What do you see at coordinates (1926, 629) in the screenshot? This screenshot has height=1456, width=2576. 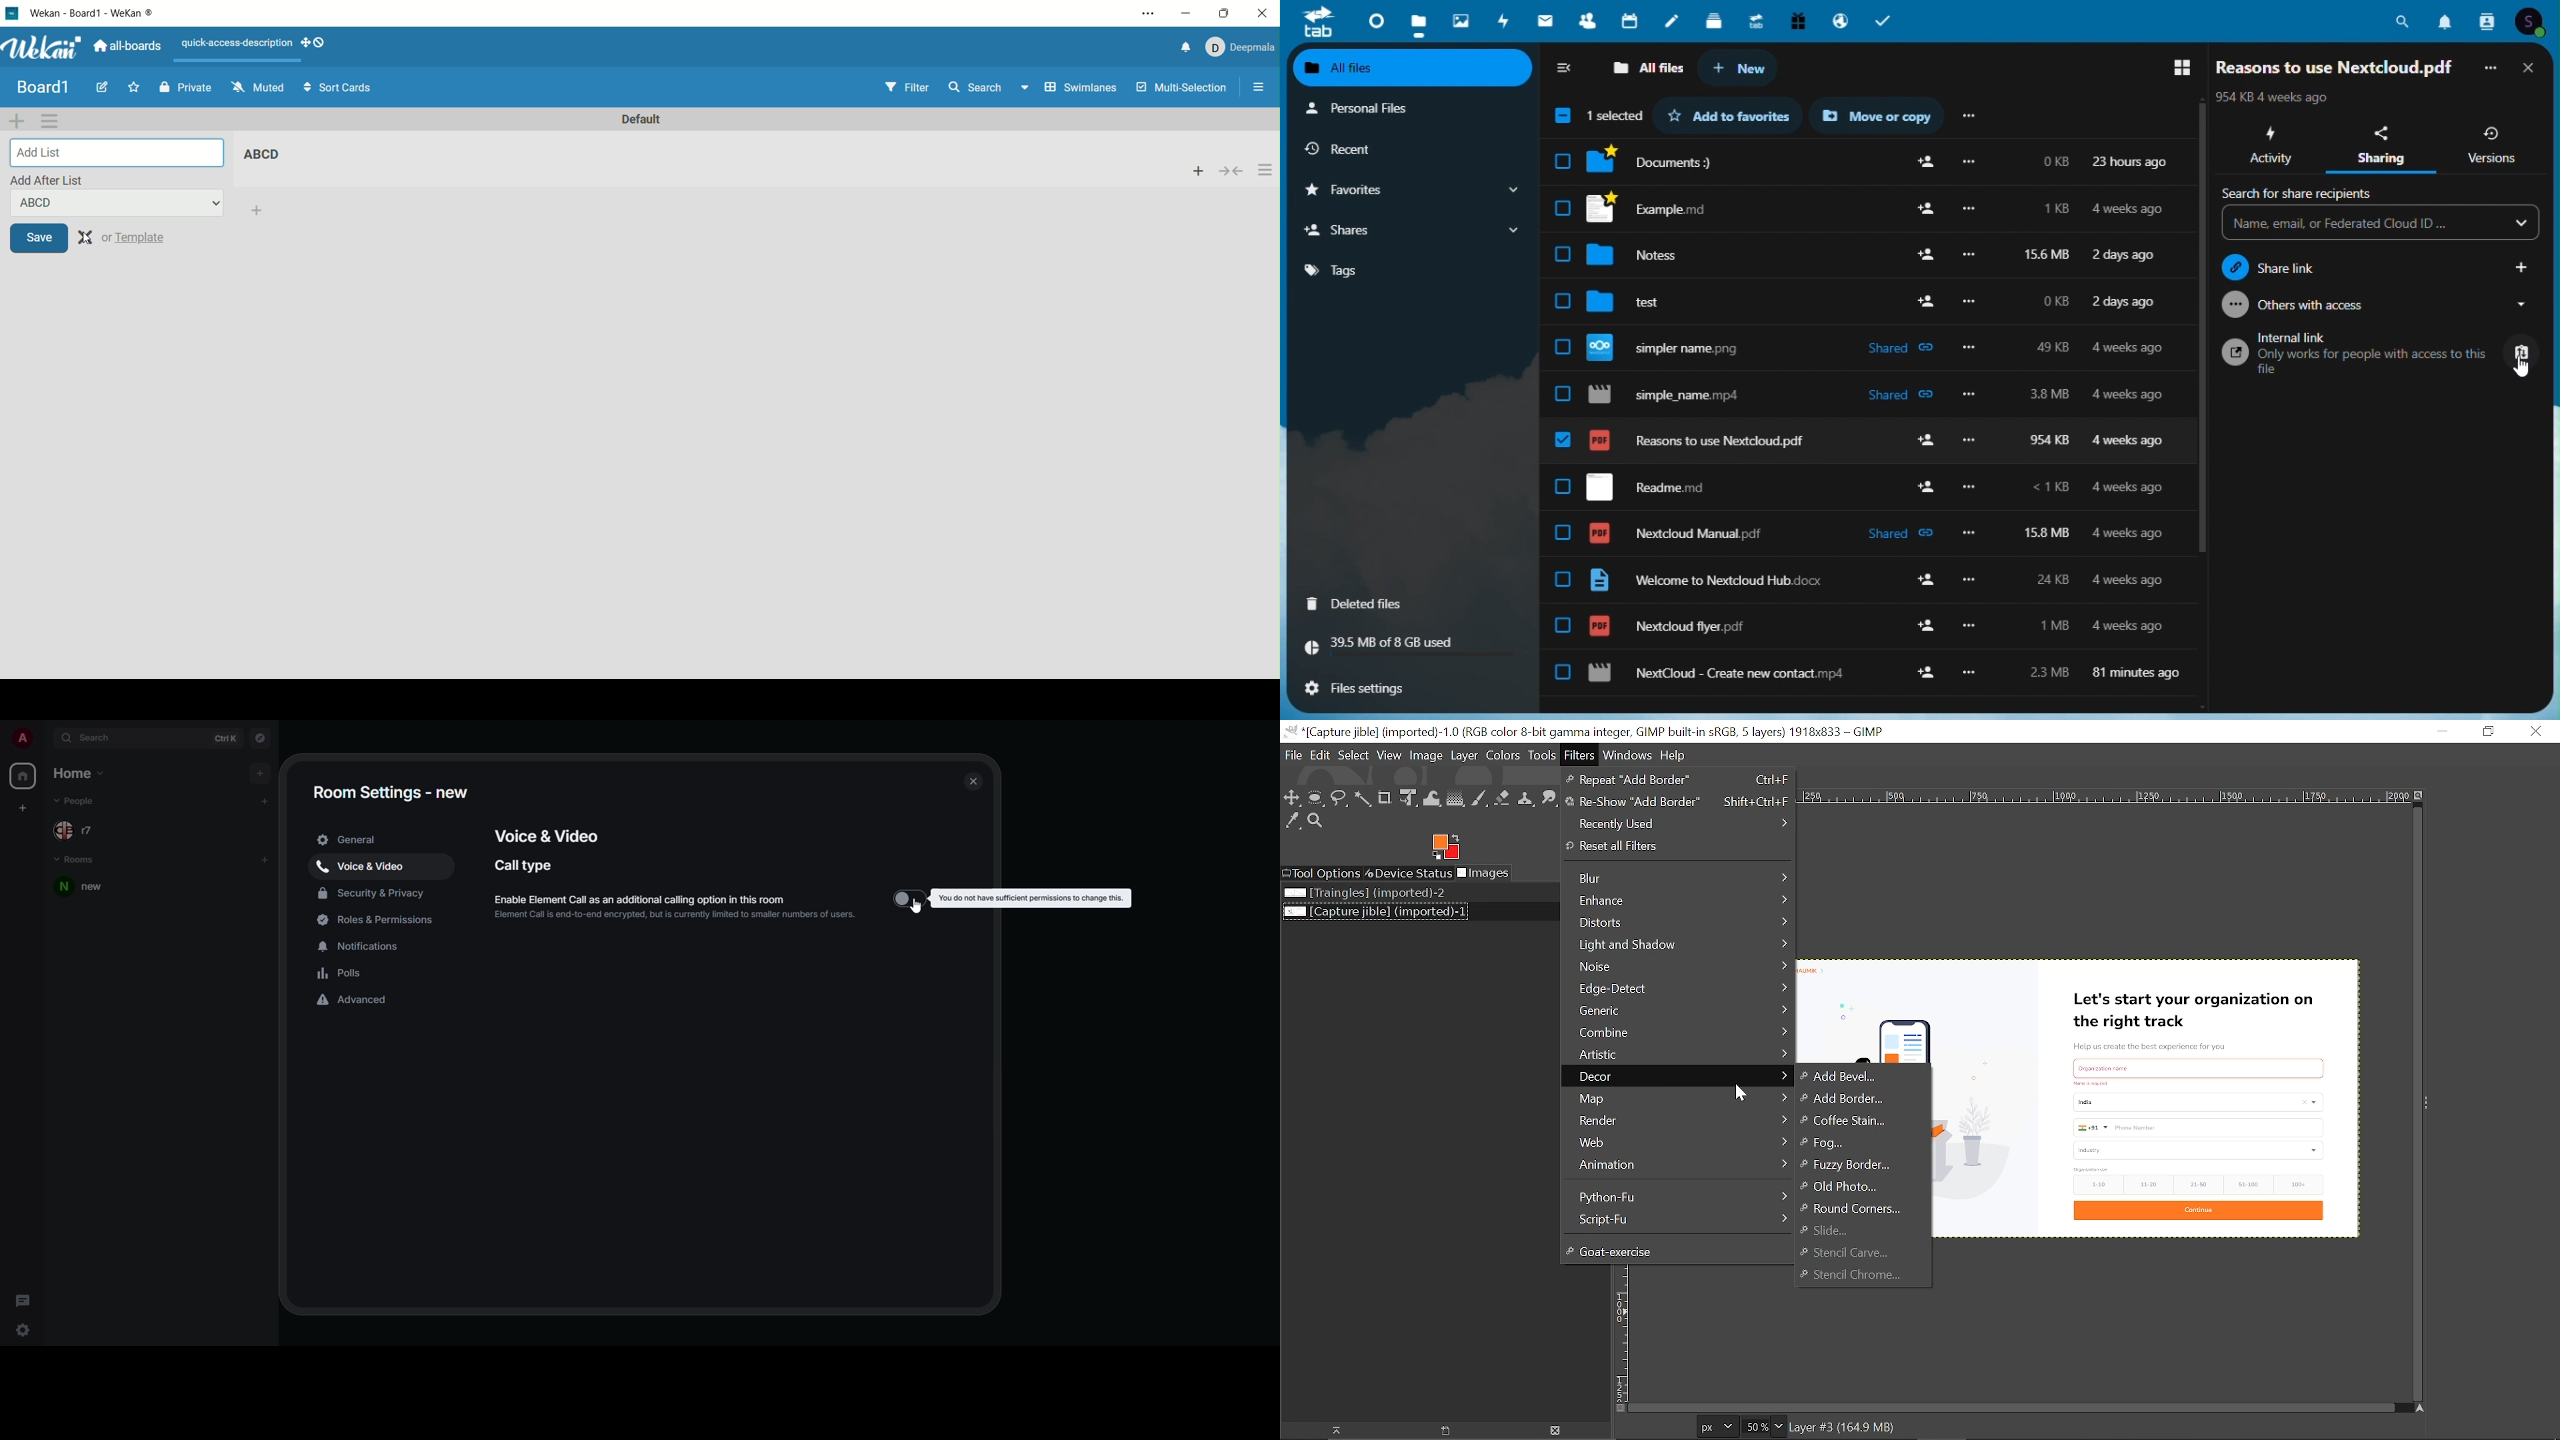 I see ` add user` at bounding box center [1926, 629].